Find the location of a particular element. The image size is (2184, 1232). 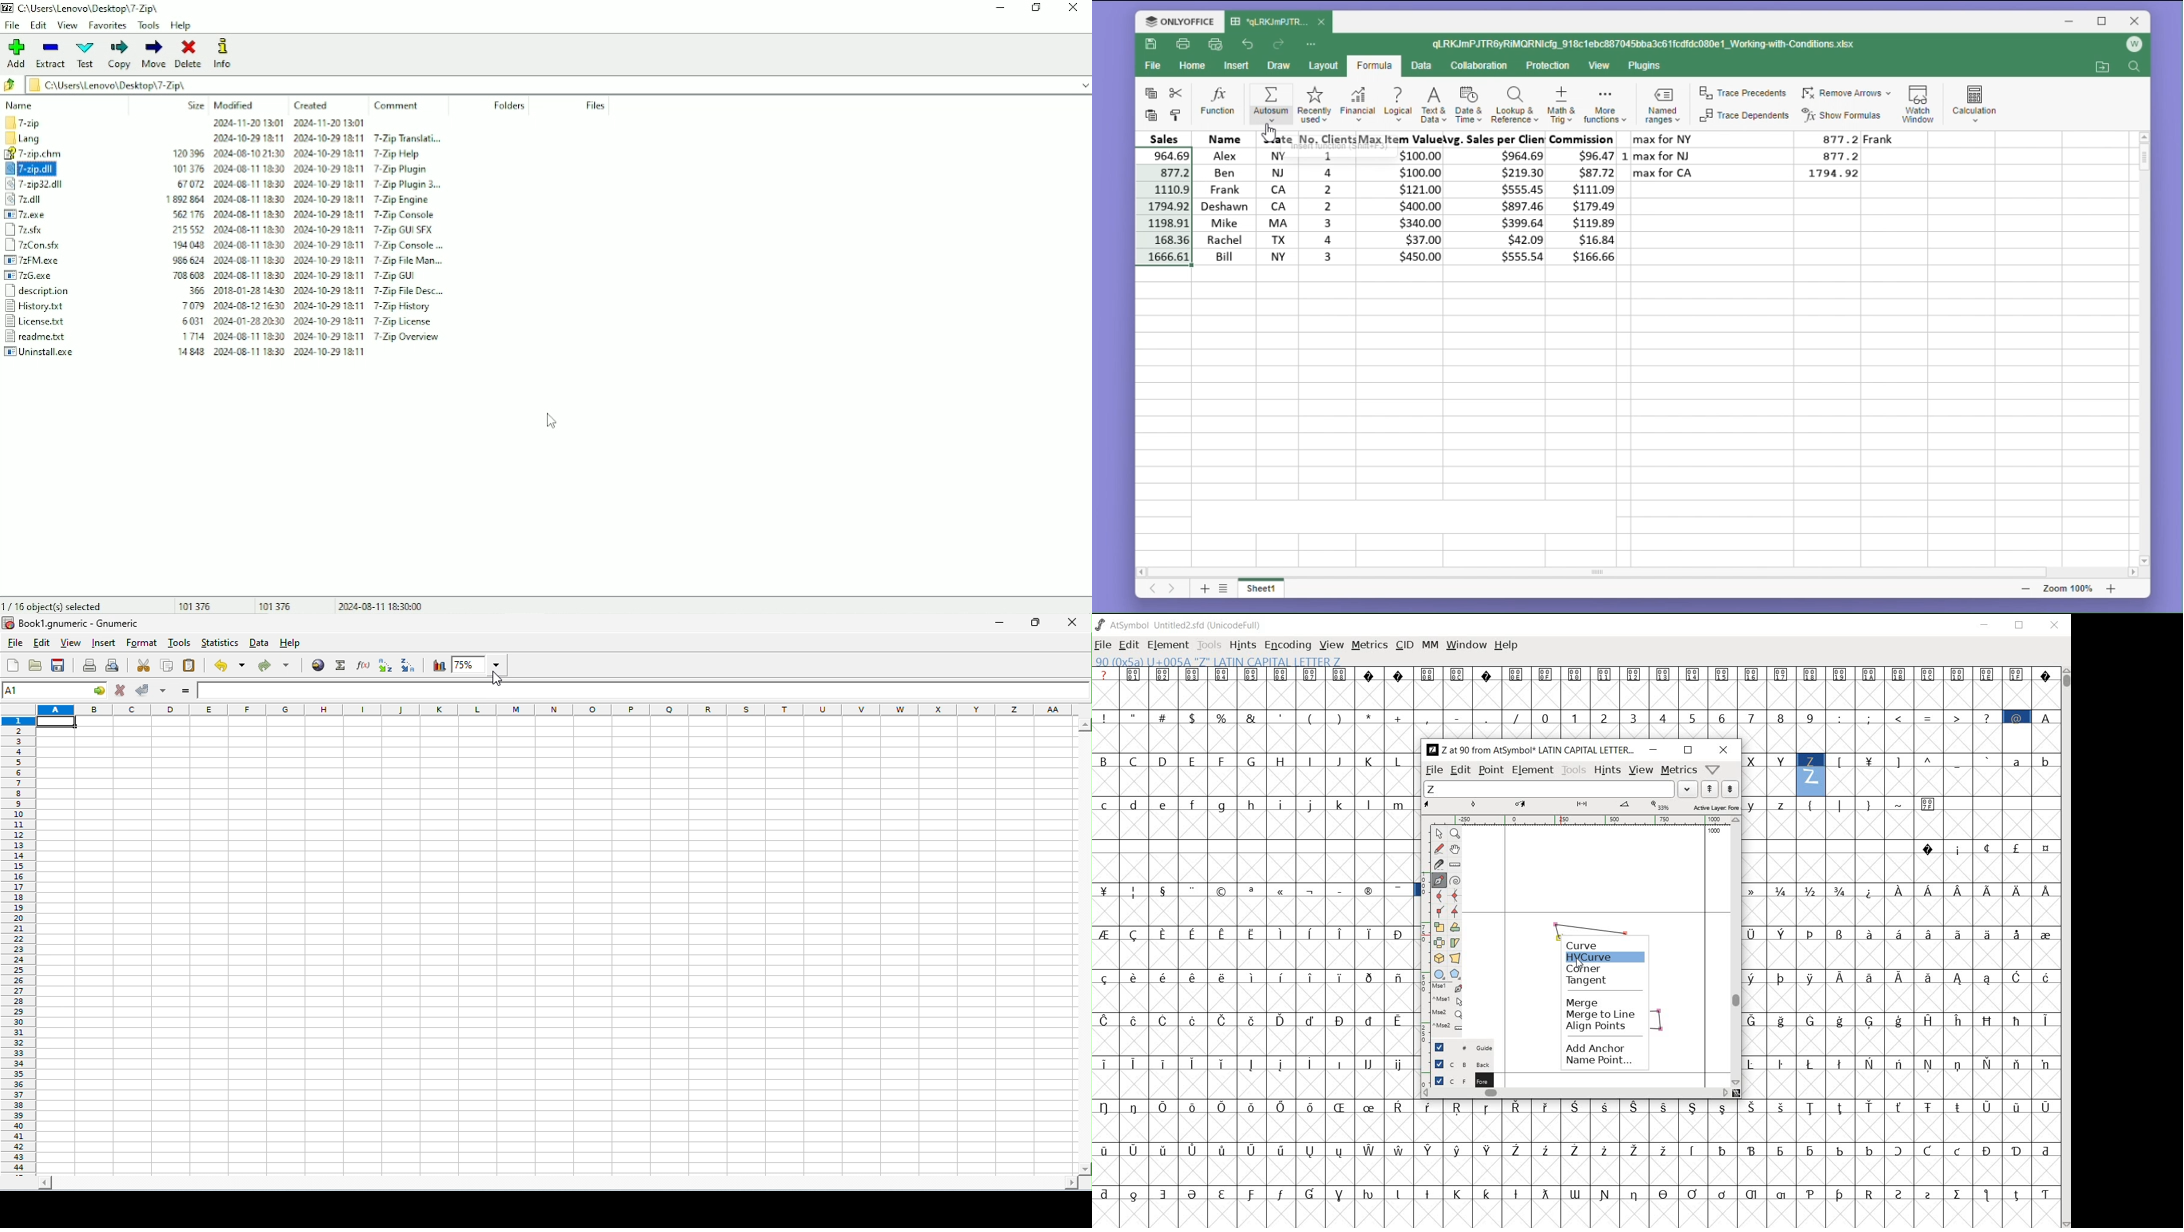

glyph characters is located at coordinates (1737, 1164).